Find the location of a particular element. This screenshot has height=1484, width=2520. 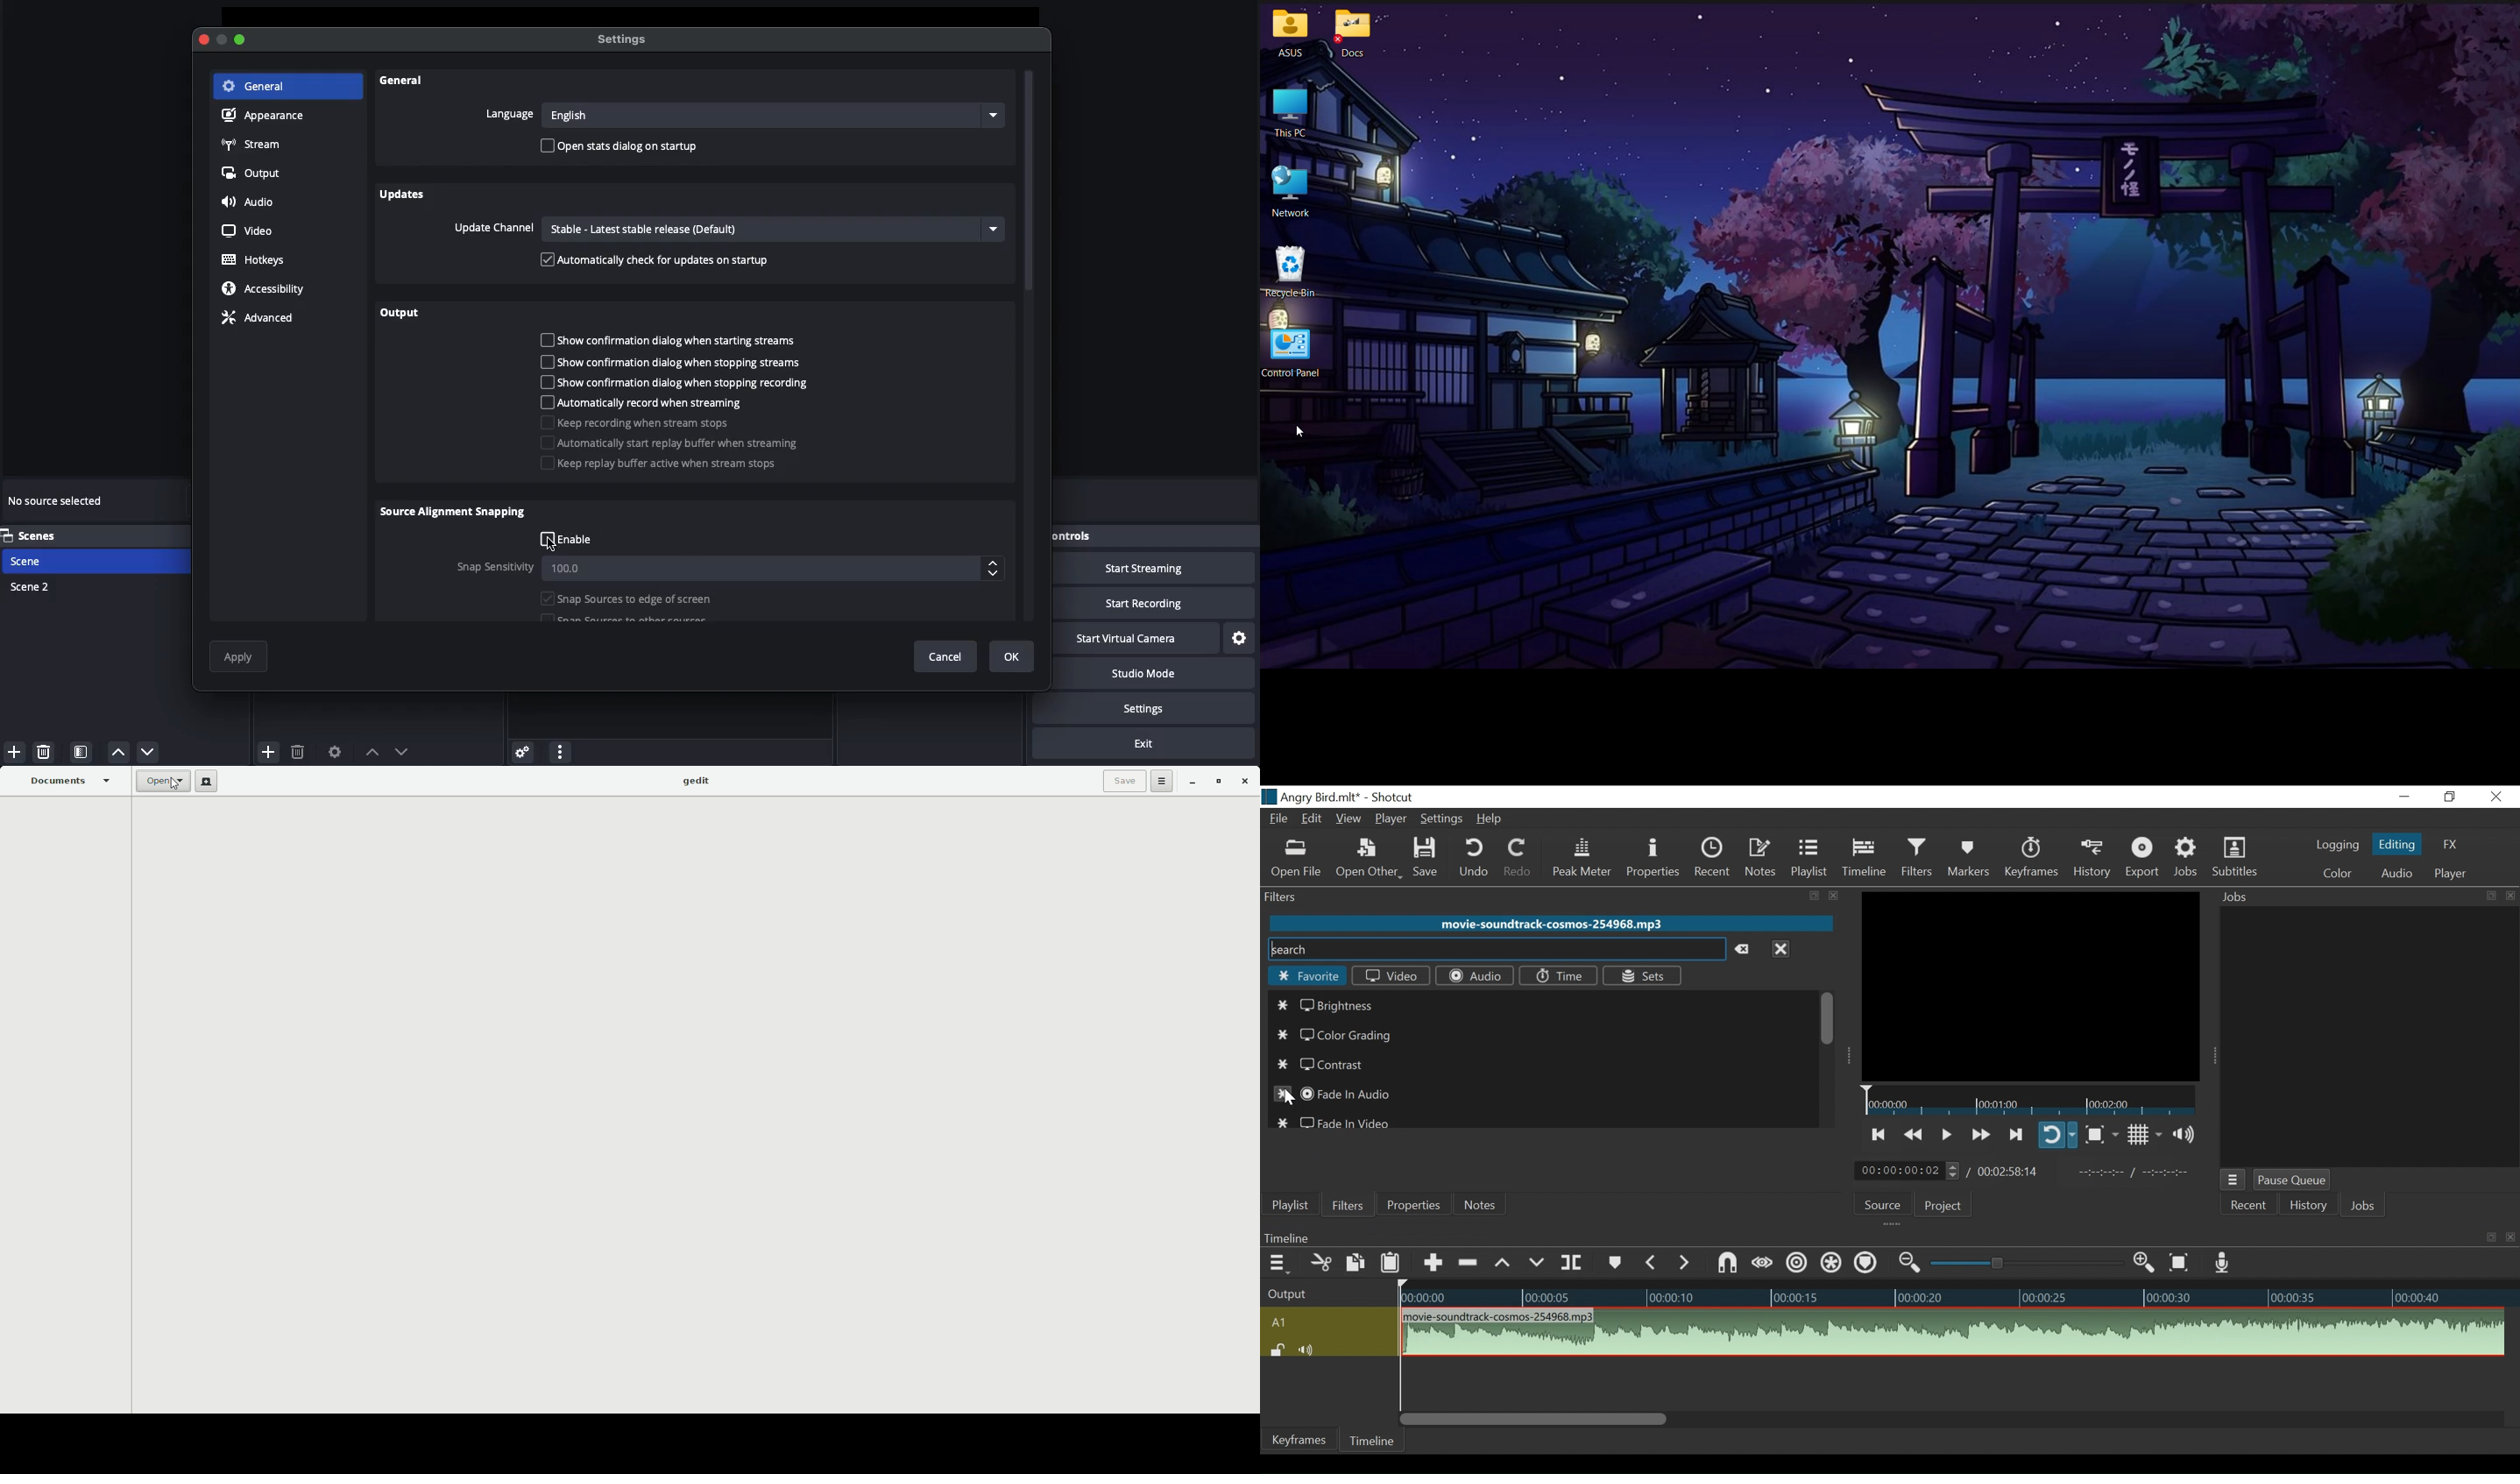

Appearance  is located at coordinates (267, 117).